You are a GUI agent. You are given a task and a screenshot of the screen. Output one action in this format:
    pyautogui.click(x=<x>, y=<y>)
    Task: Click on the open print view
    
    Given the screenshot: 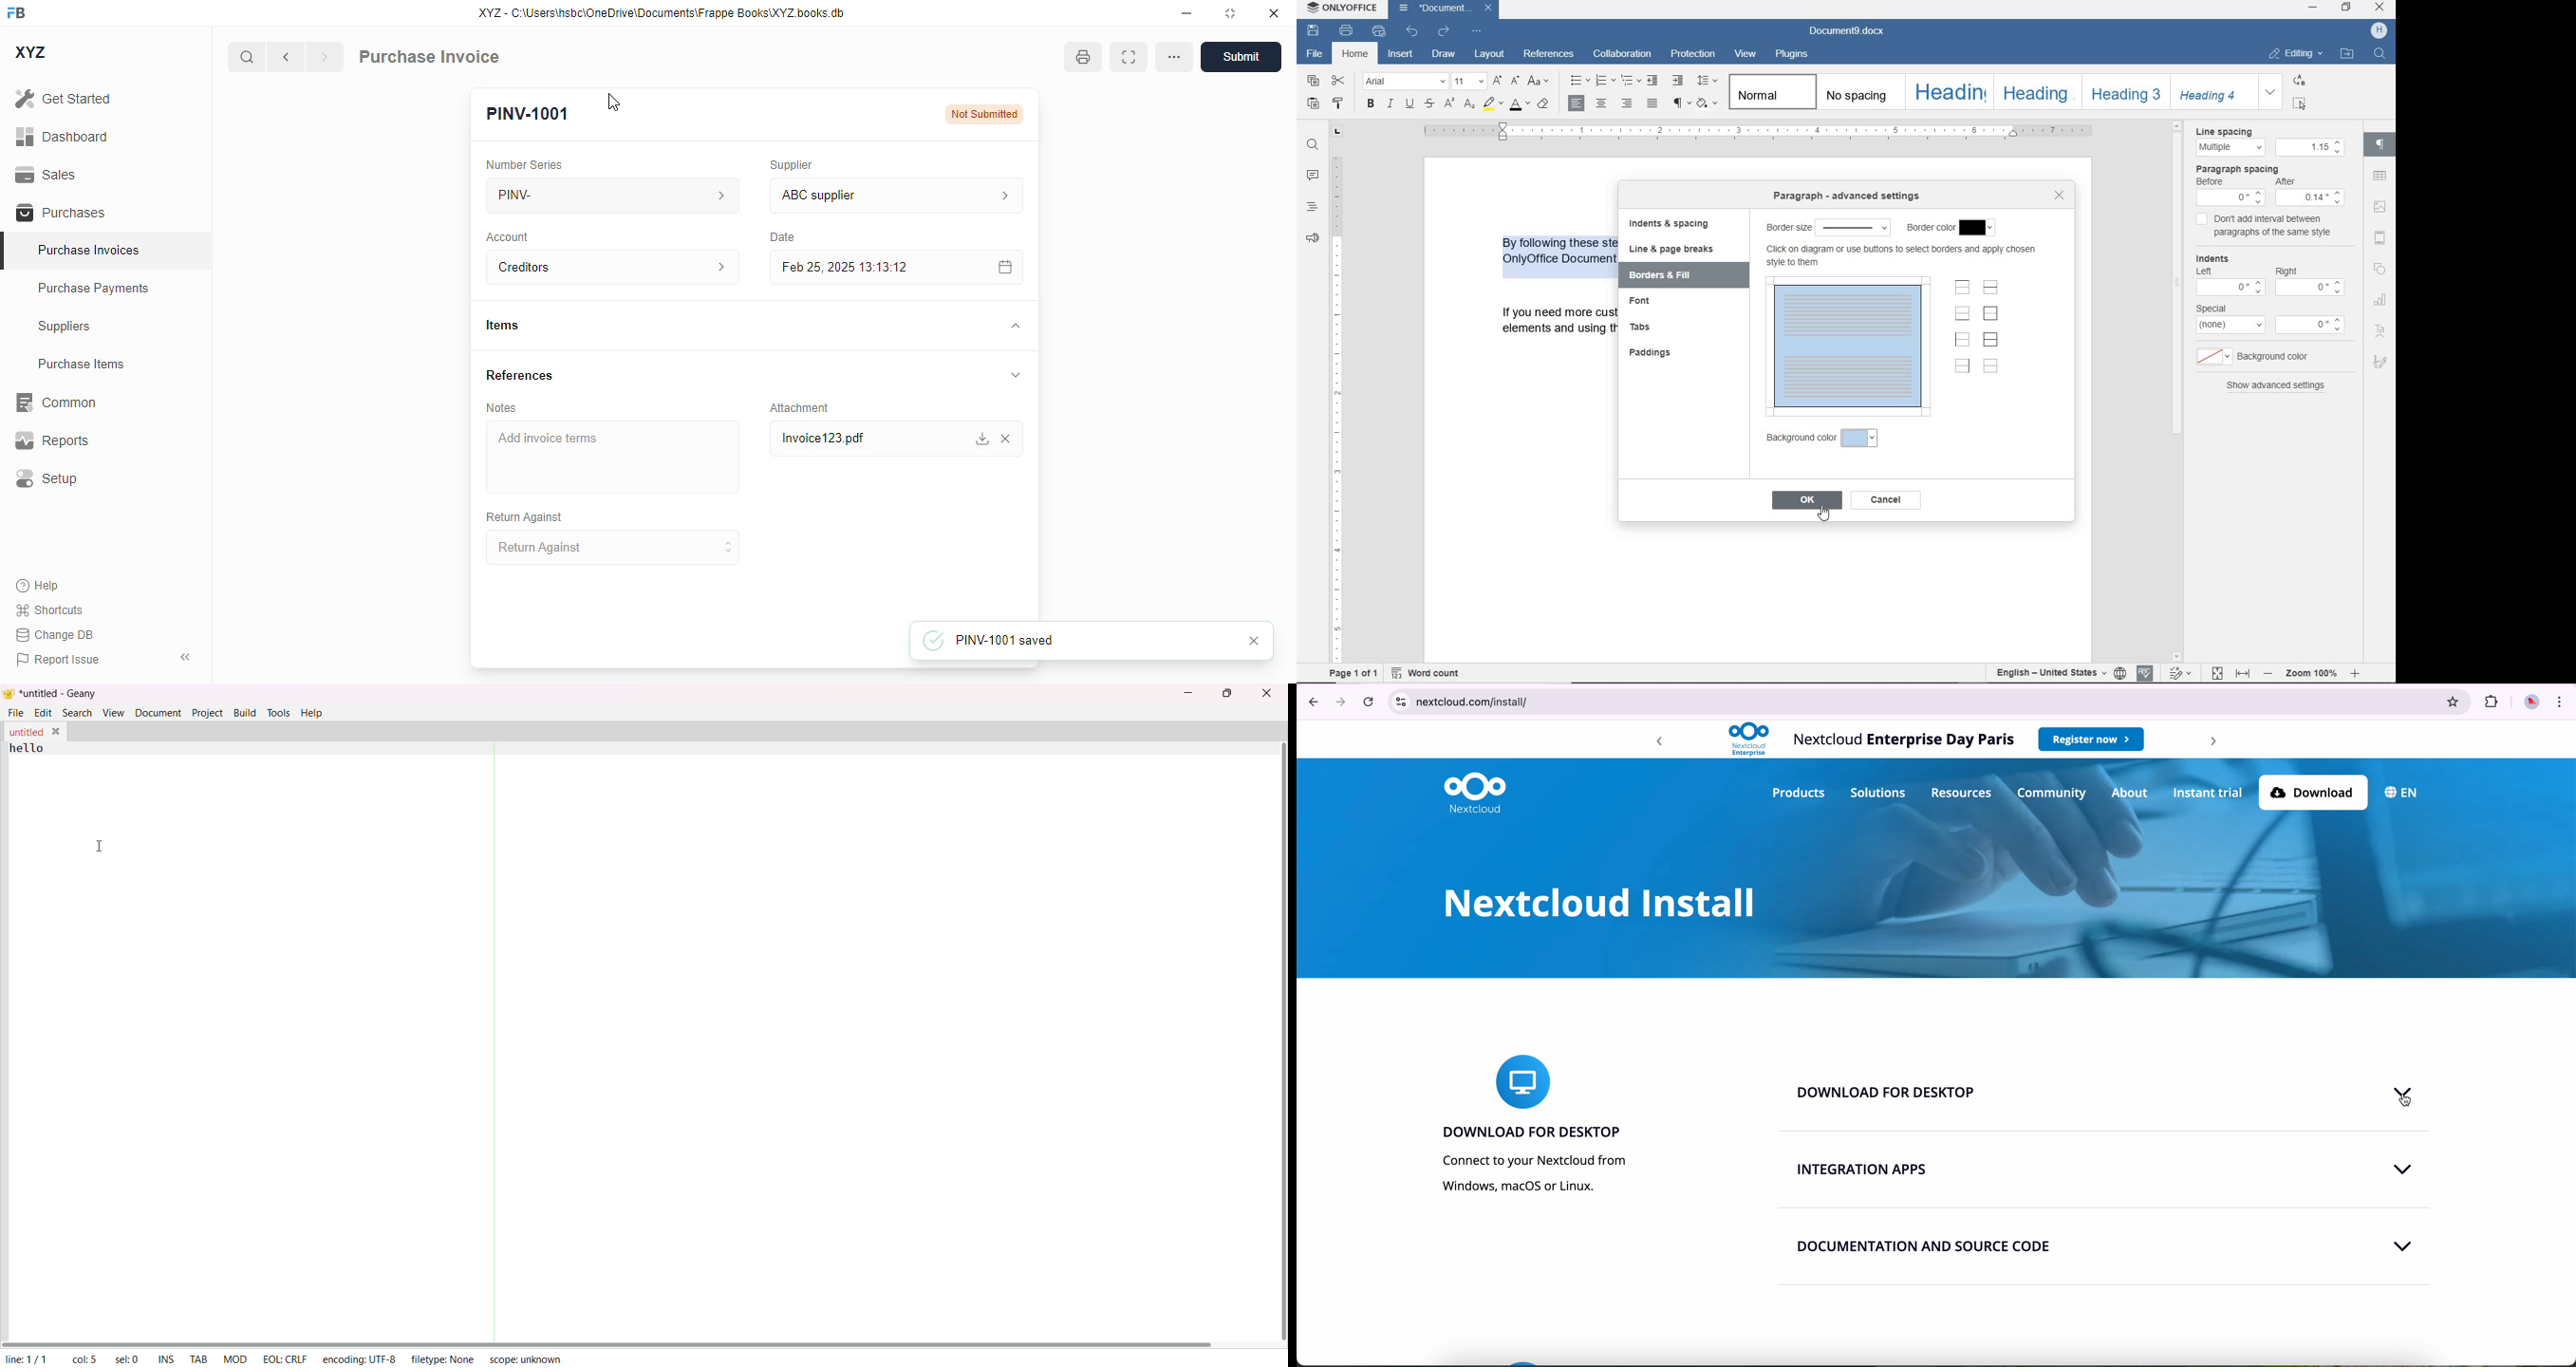 What is the action you would take?
    pyautogui.click(x=1083, y=57)
    